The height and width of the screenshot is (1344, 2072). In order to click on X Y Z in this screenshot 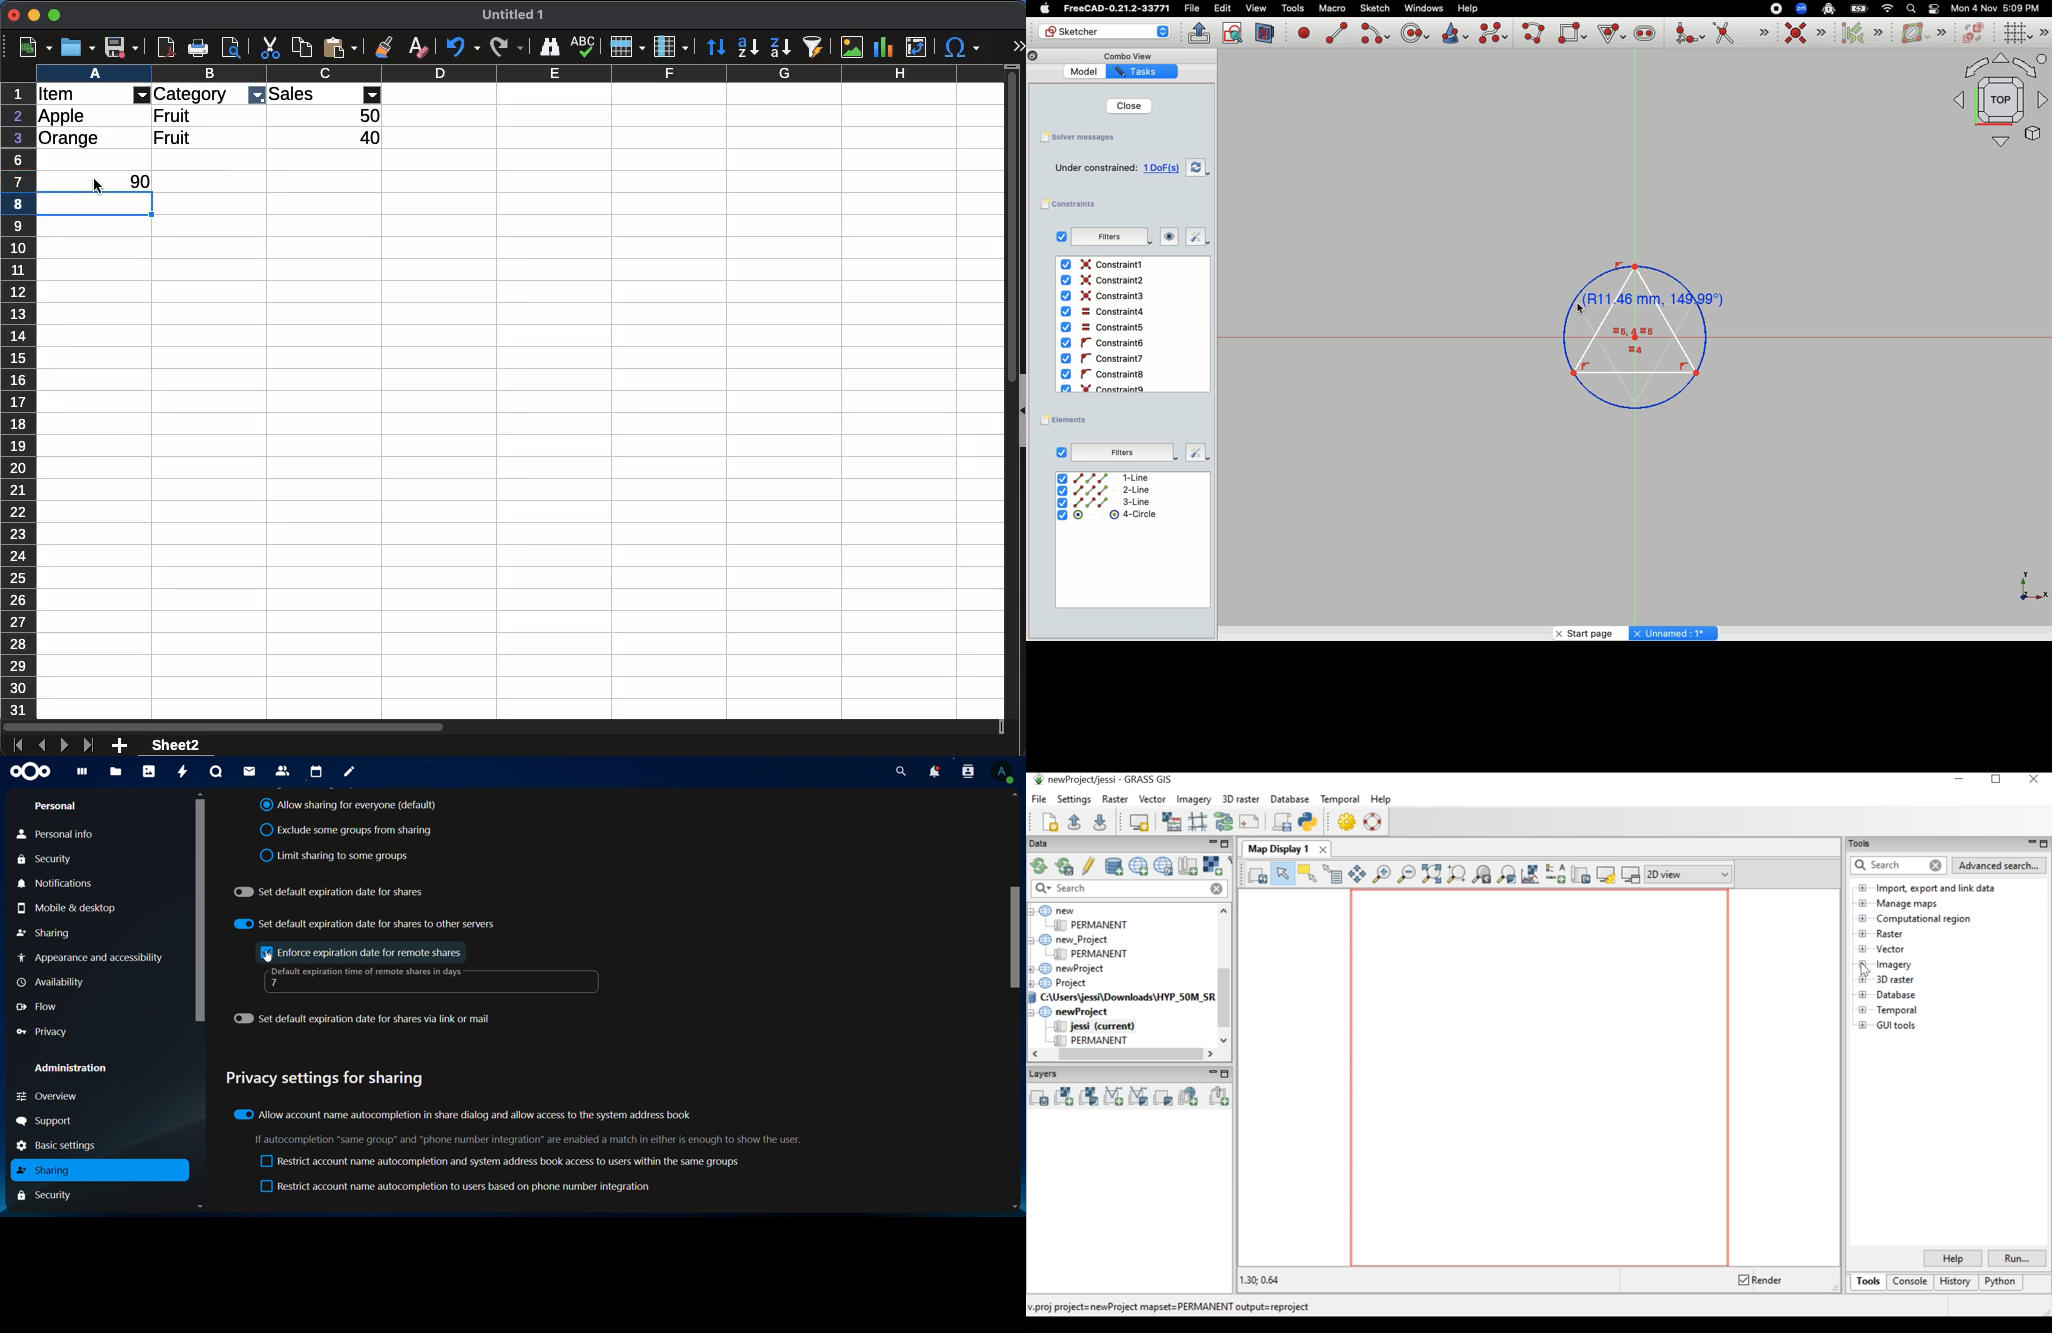, I will do `click(2024, 587)`.